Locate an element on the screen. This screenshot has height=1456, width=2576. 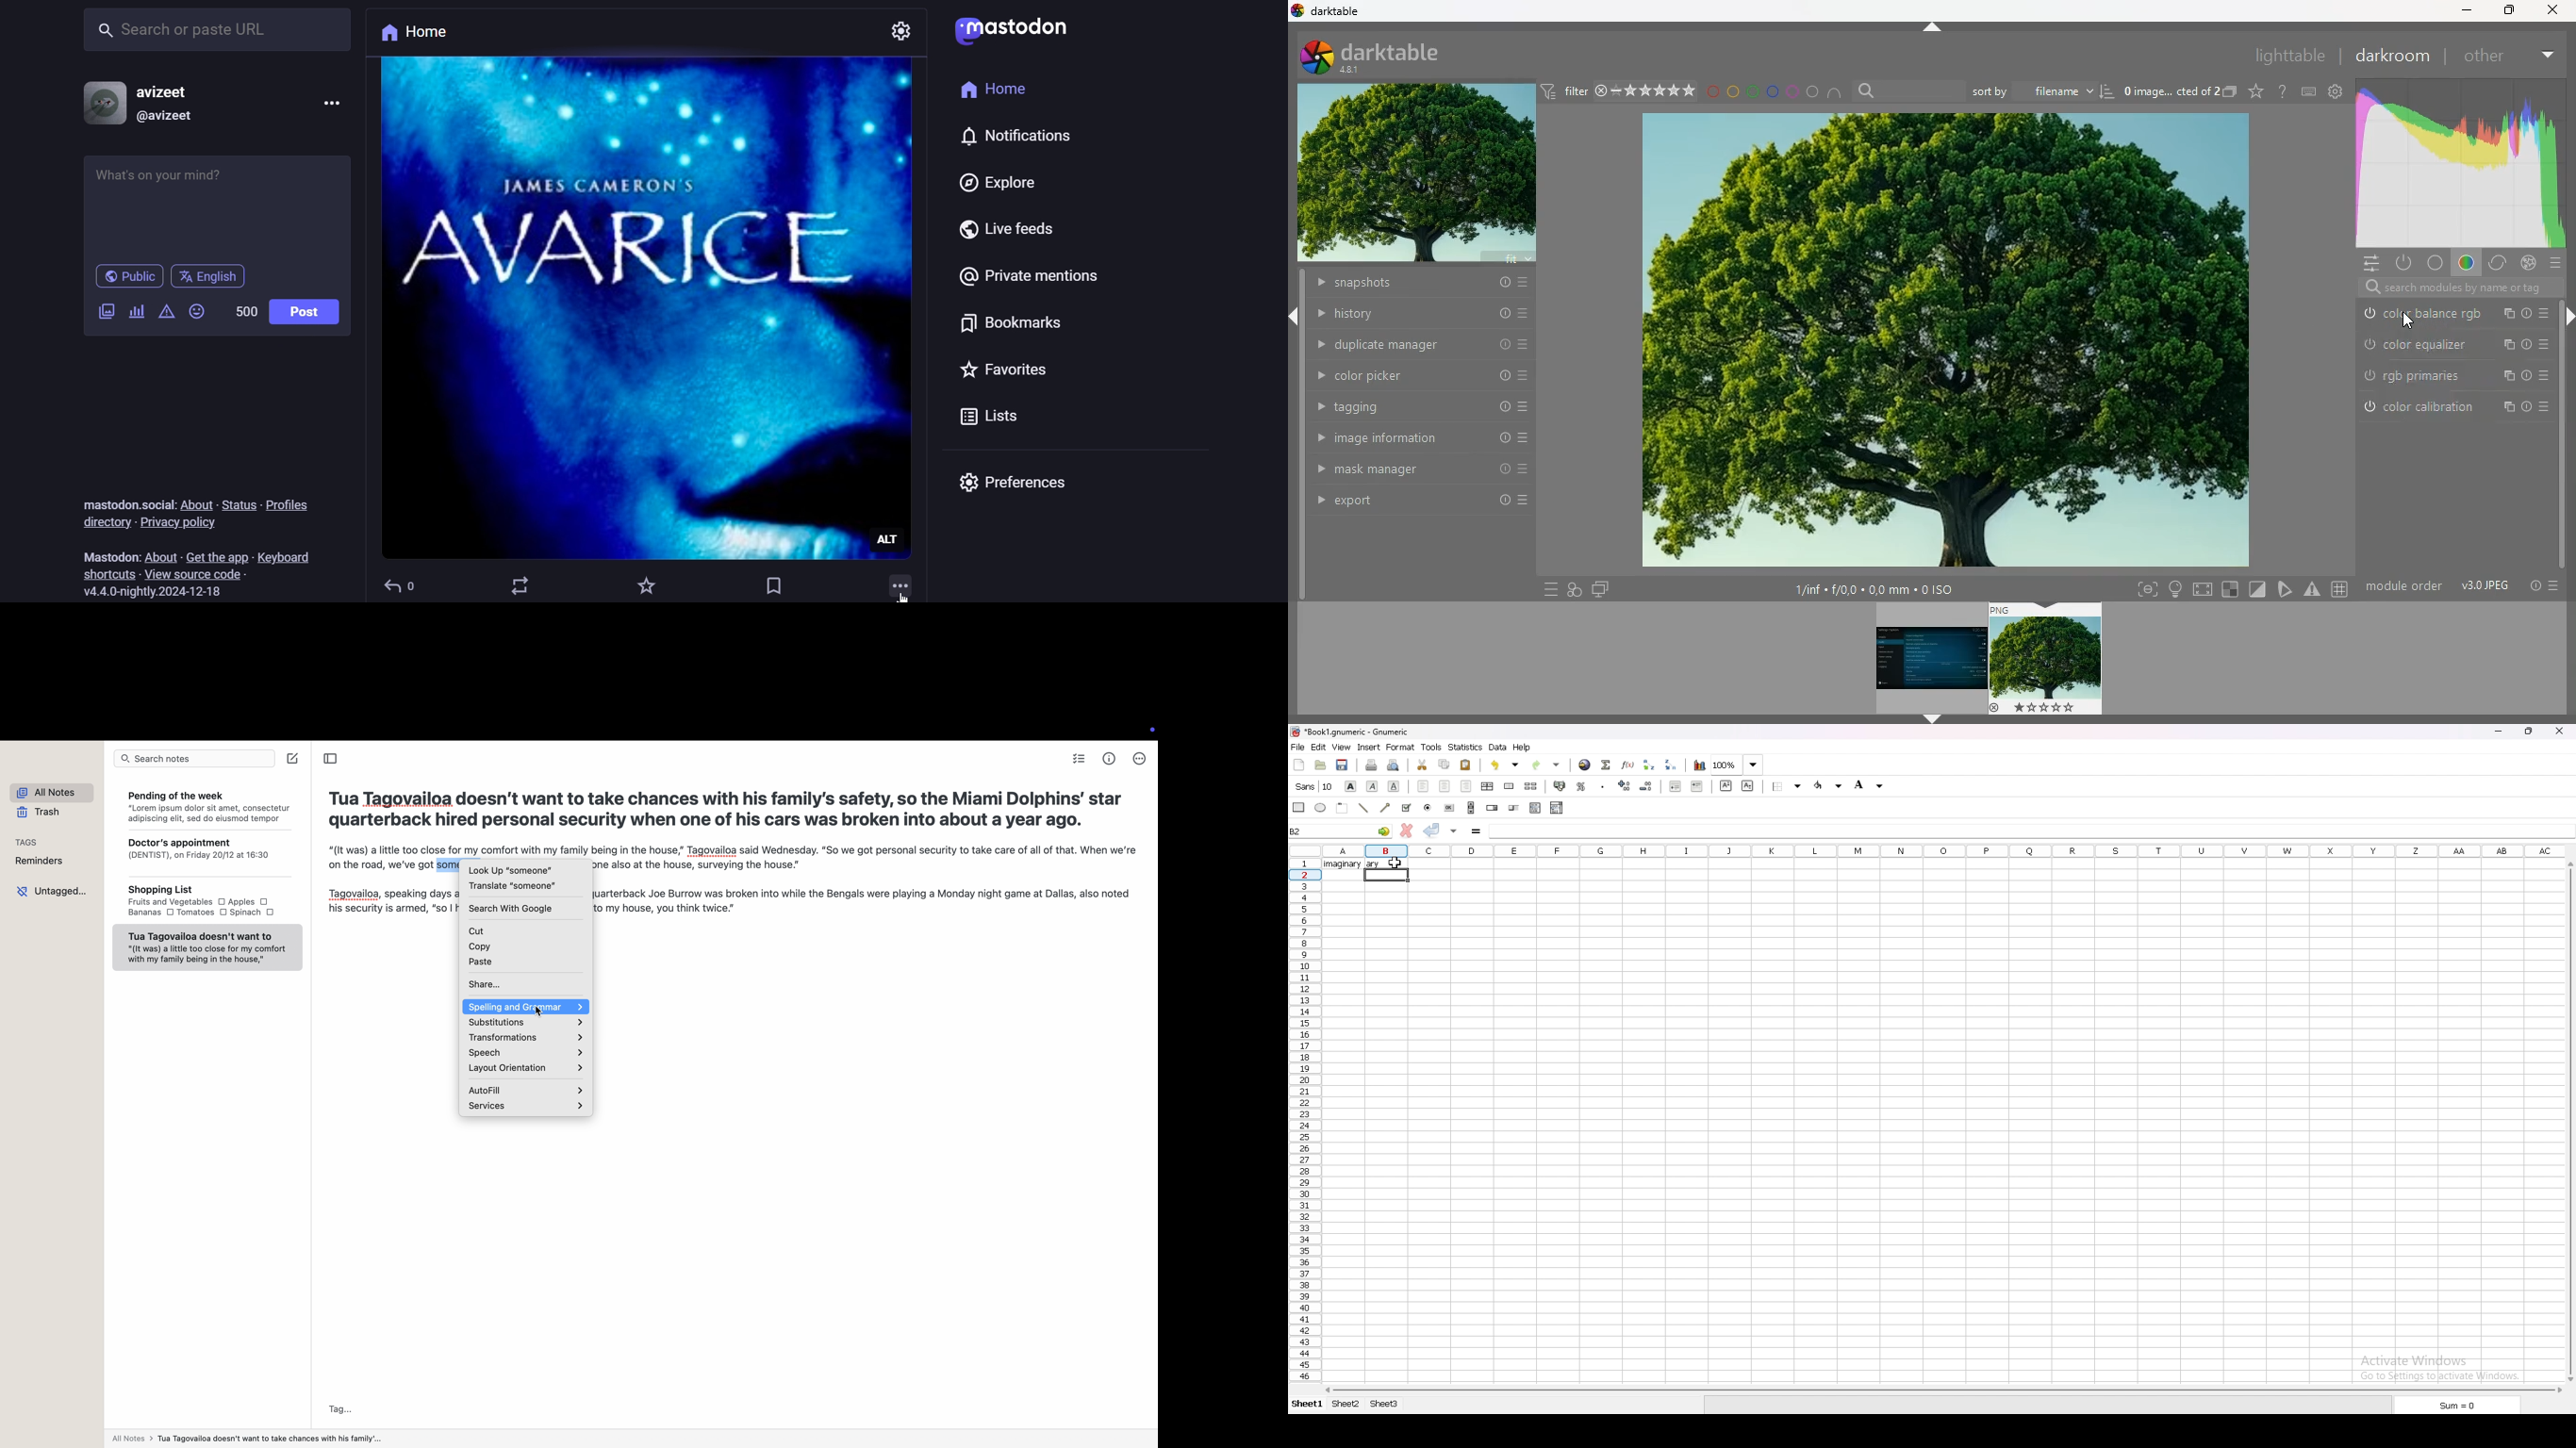
about is located at coordinates (195, 502).